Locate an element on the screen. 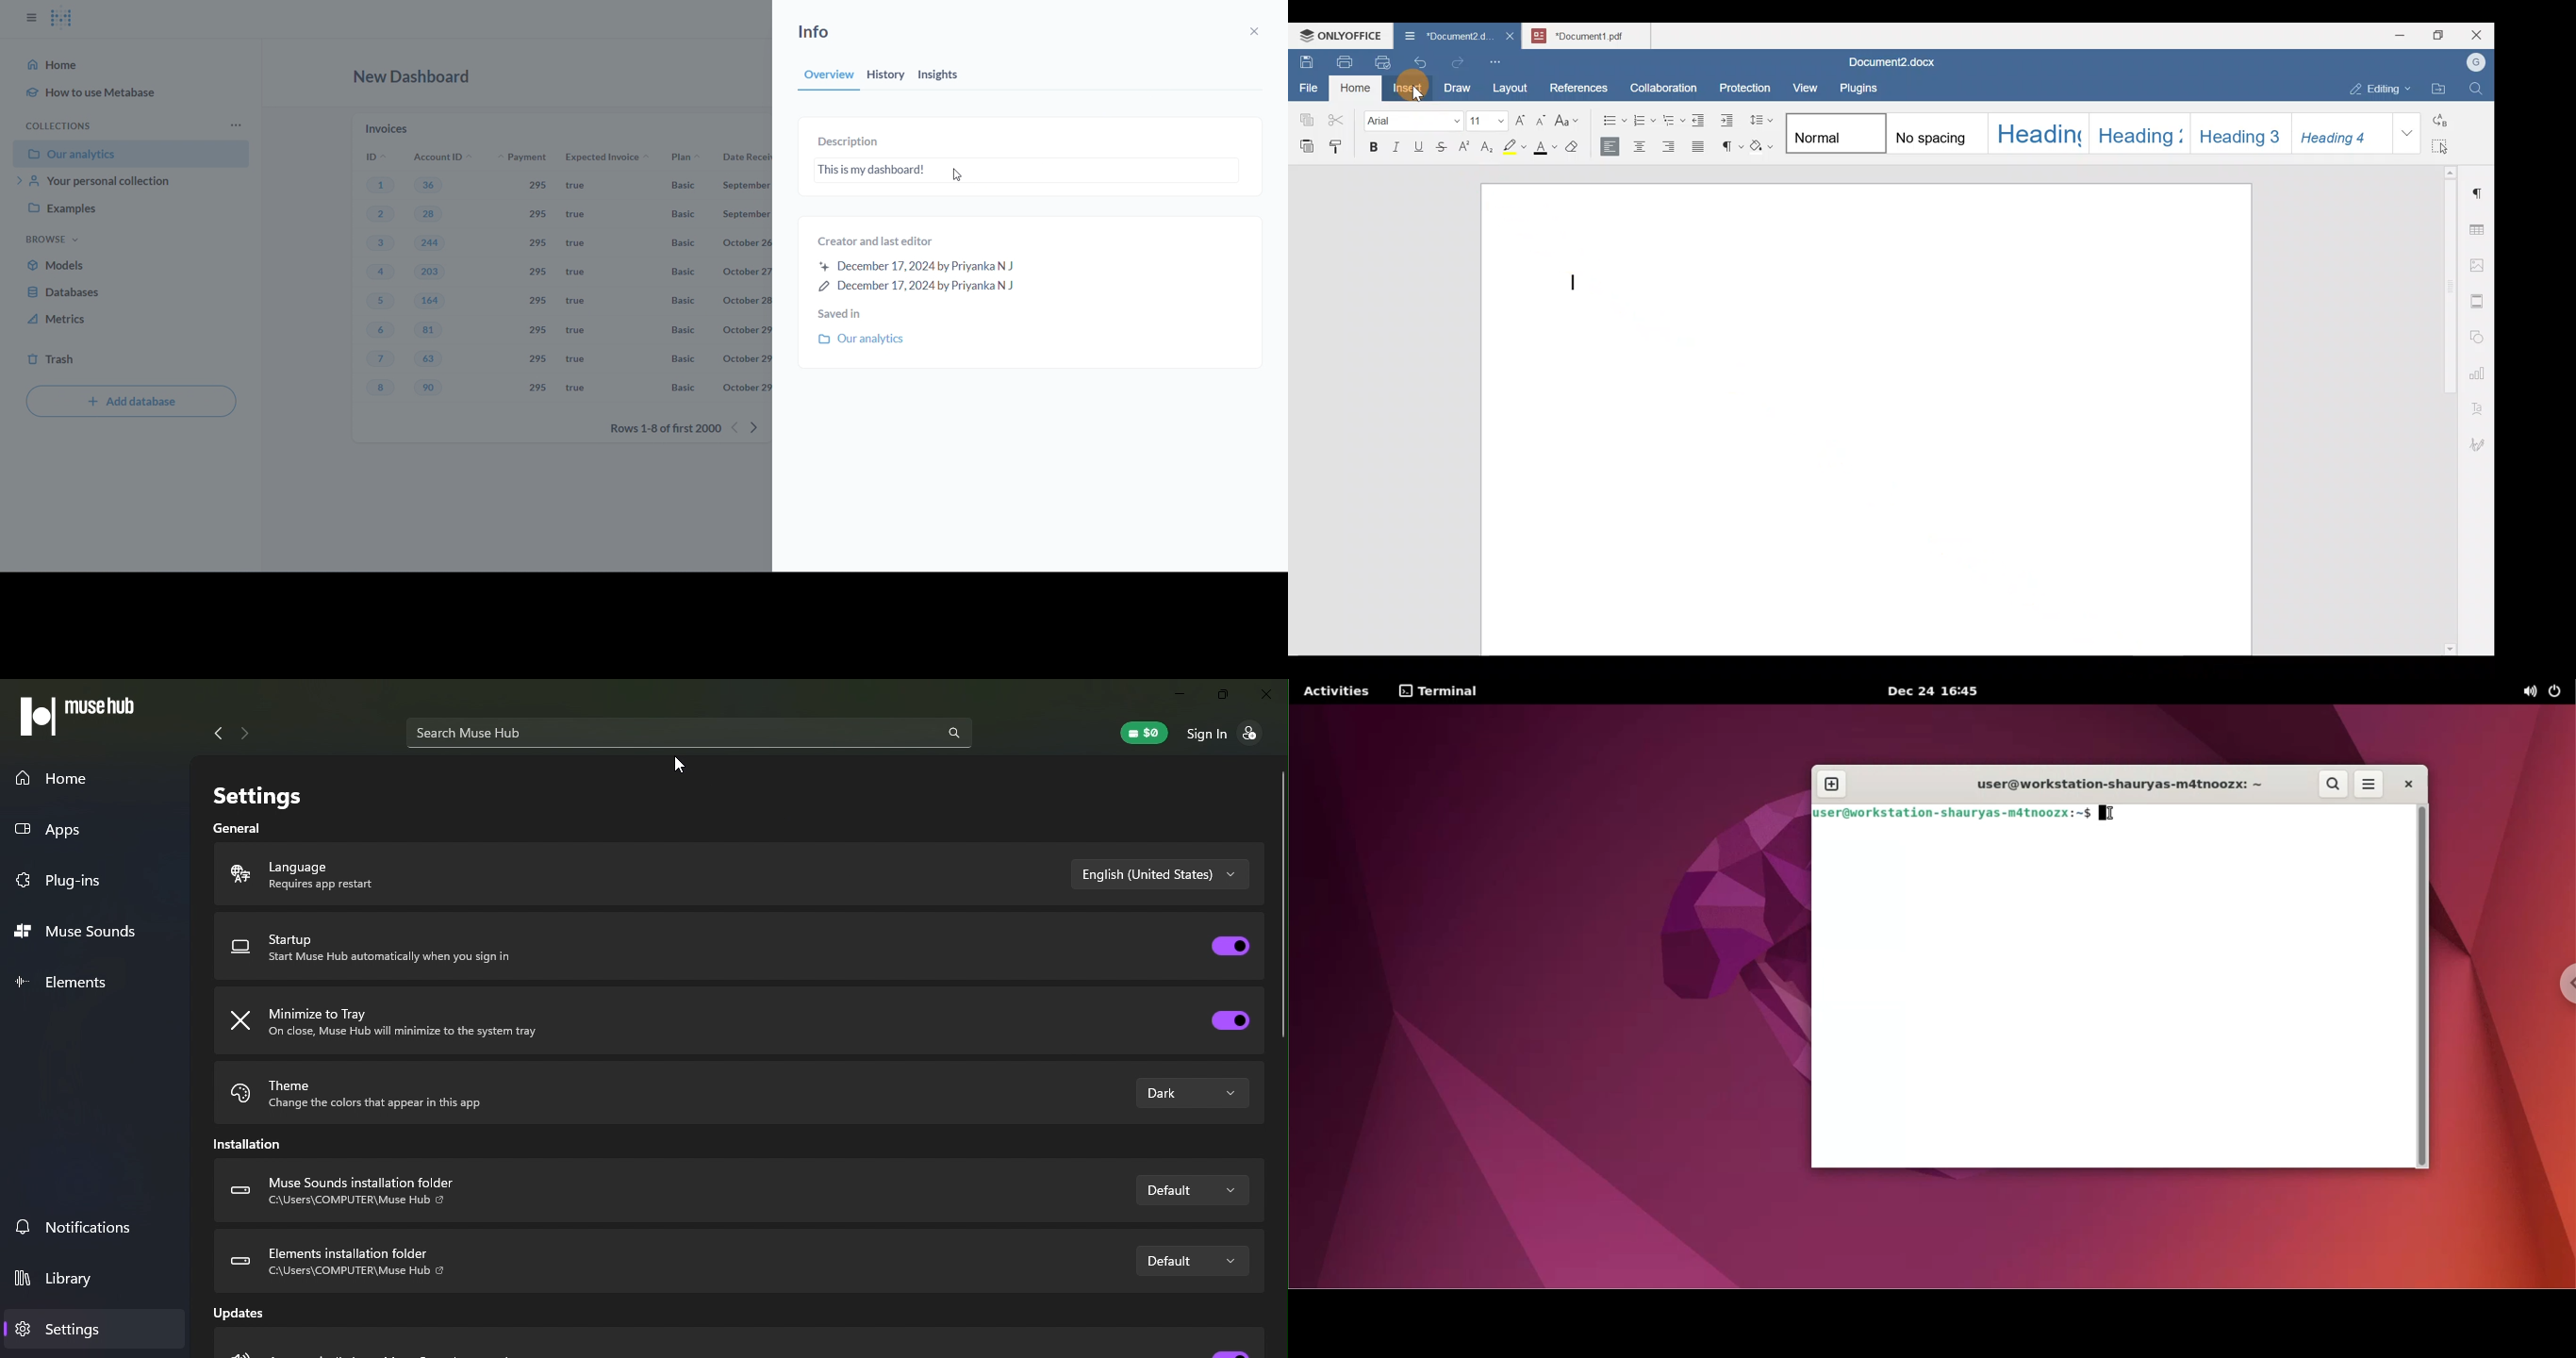  28 is located at coordinates (435, 217).